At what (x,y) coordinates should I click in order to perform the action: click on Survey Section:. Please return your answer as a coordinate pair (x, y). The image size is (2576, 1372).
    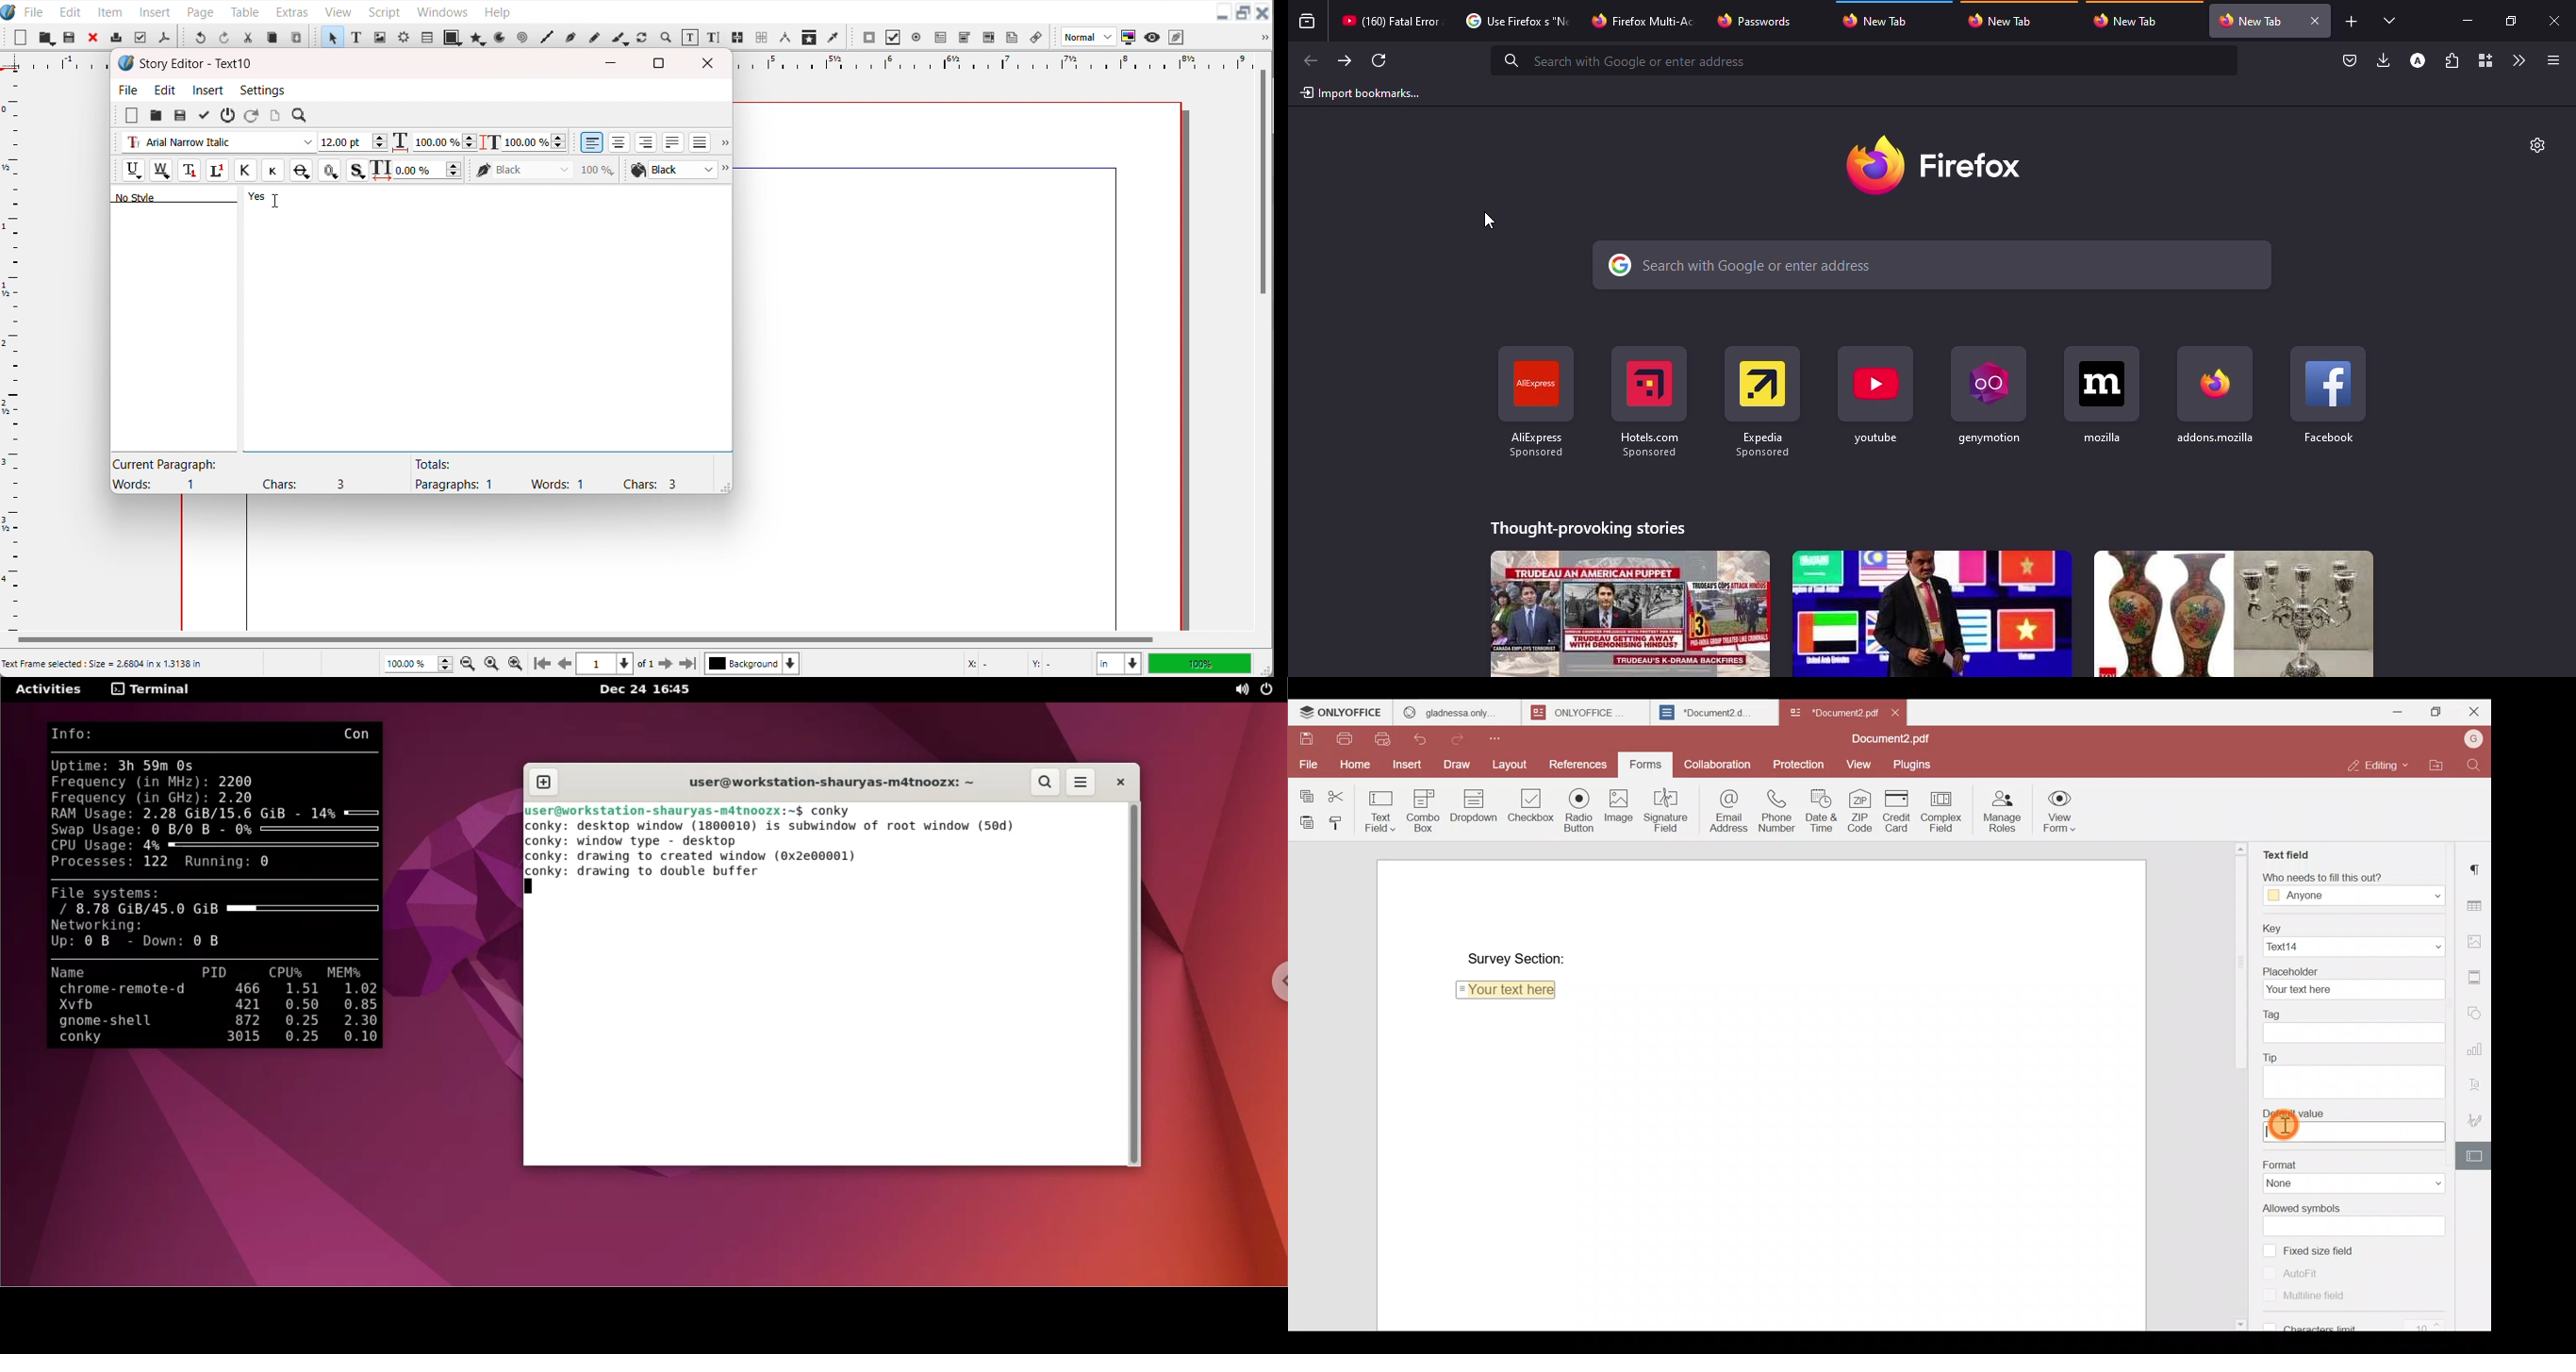
    Looking at the image, I should click on (1517, 953).